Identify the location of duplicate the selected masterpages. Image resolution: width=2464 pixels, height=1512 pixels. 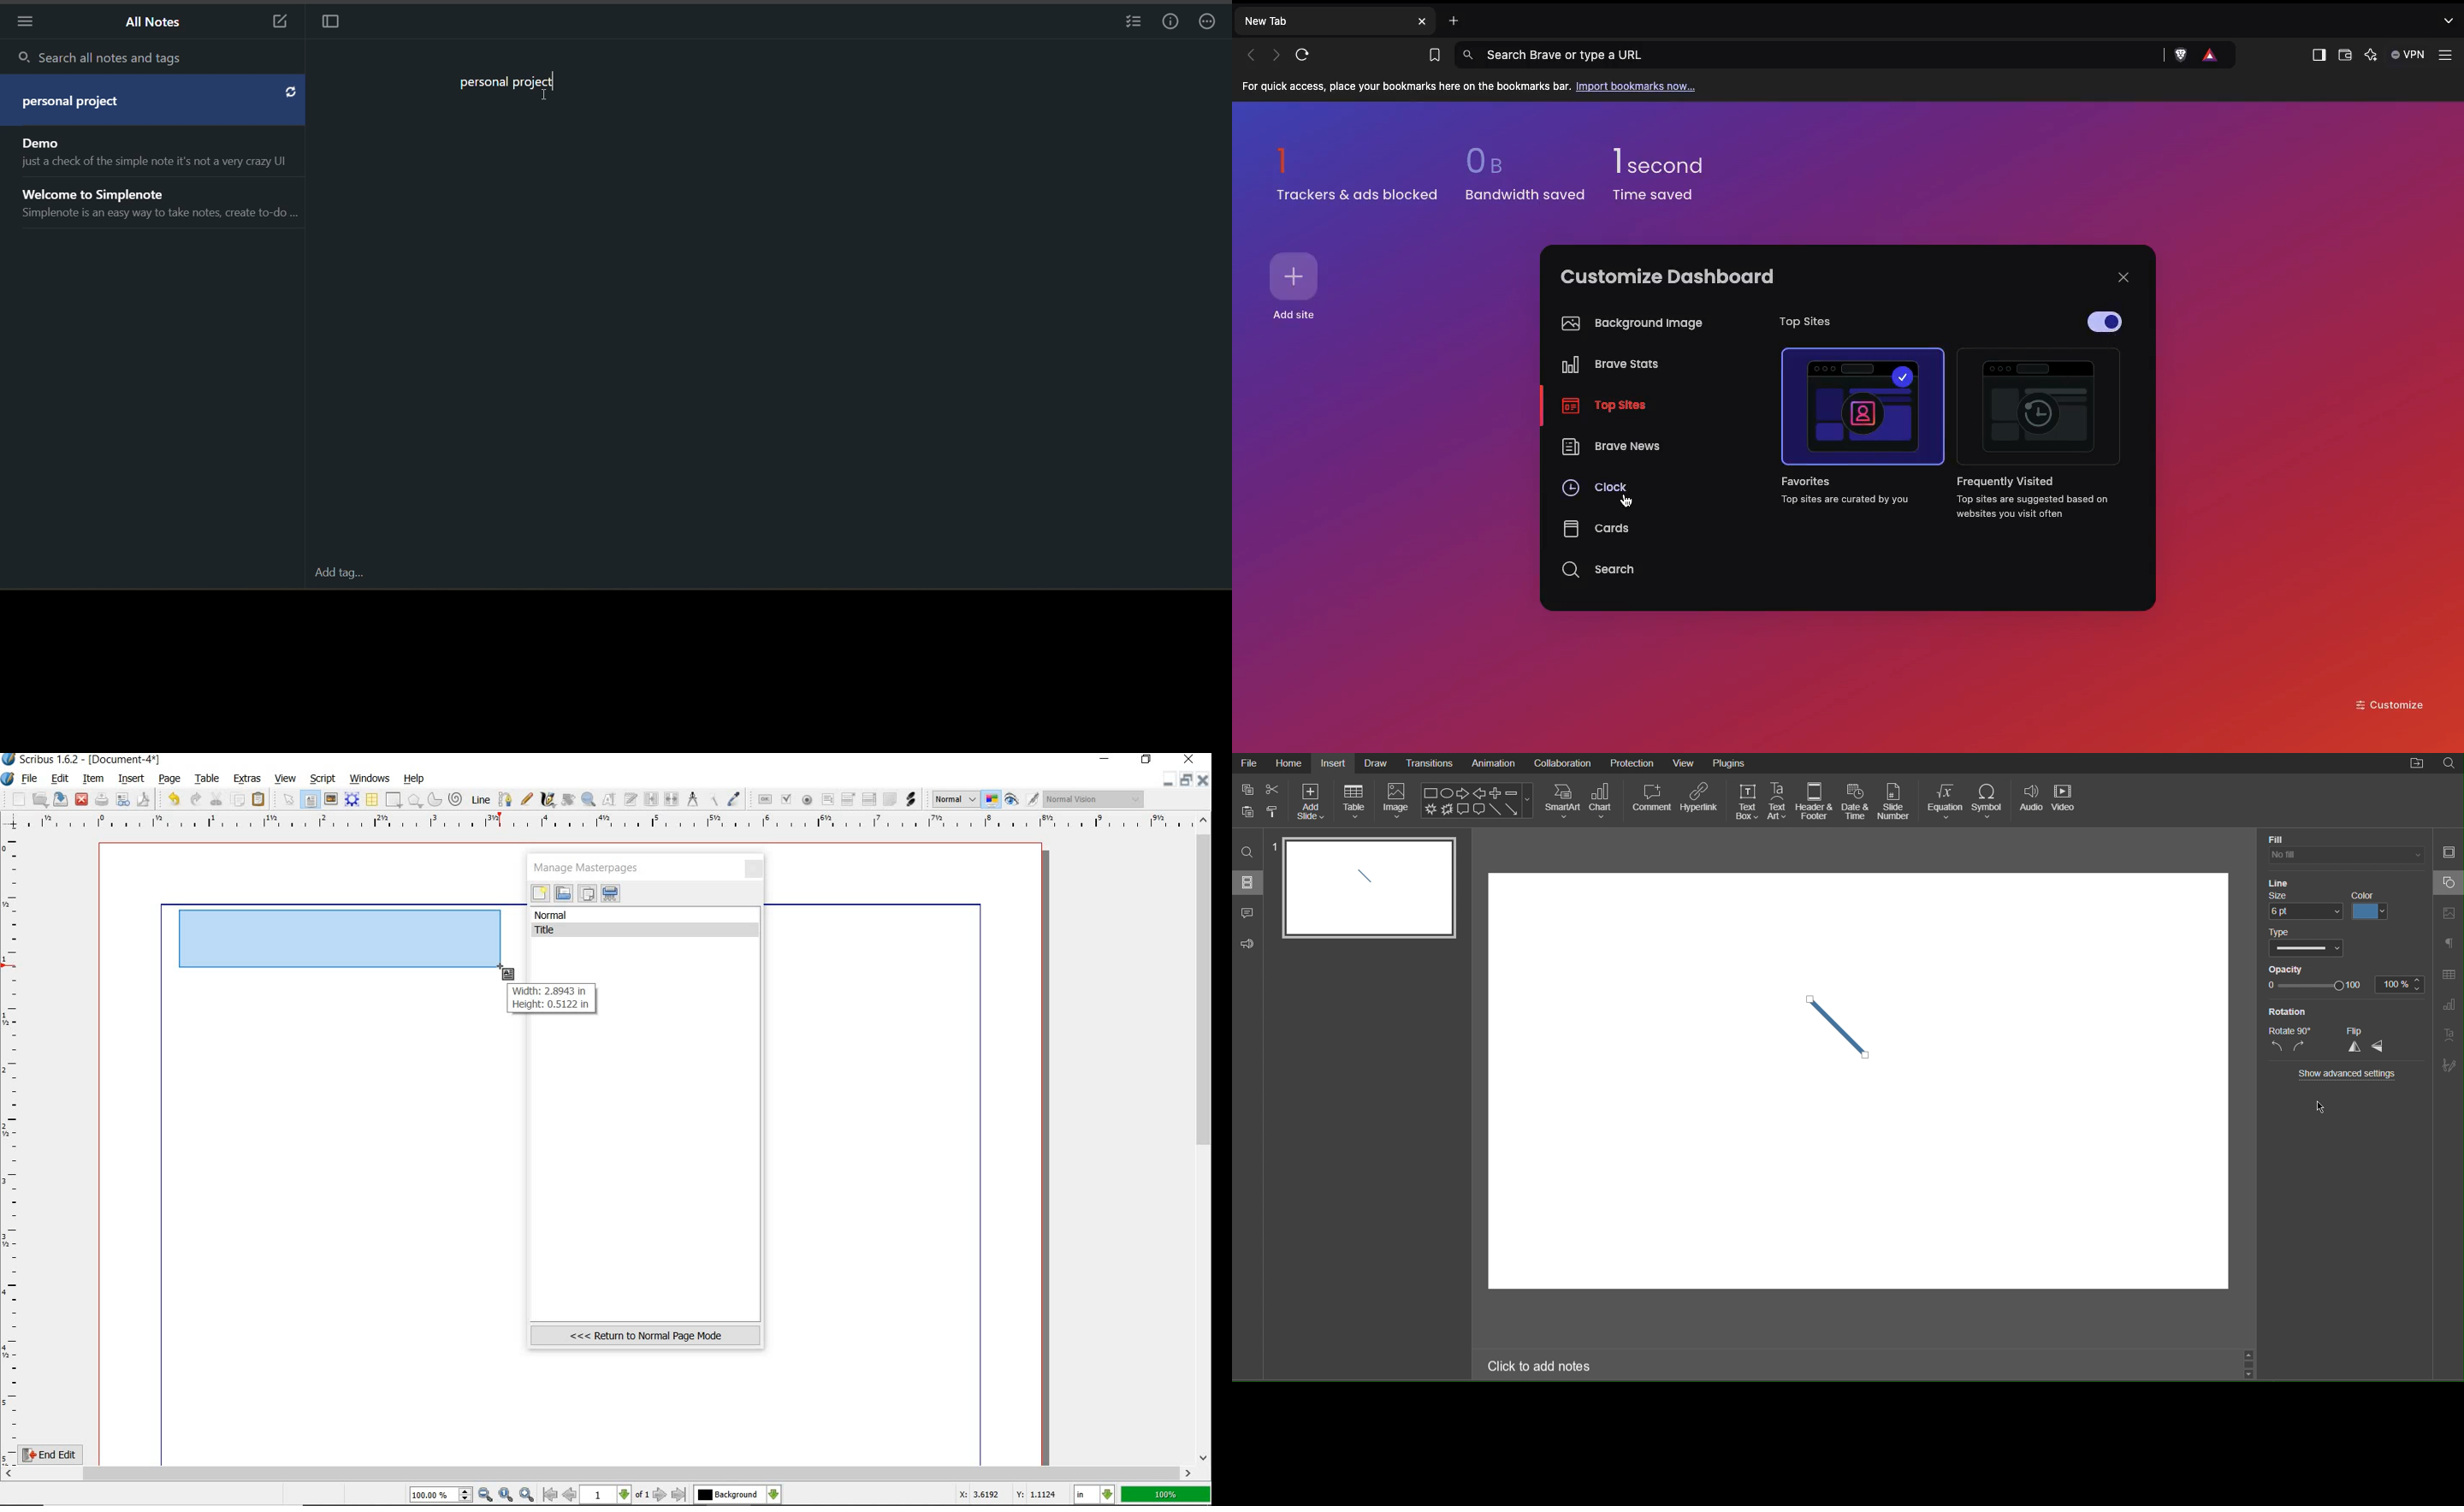
(587, 895).